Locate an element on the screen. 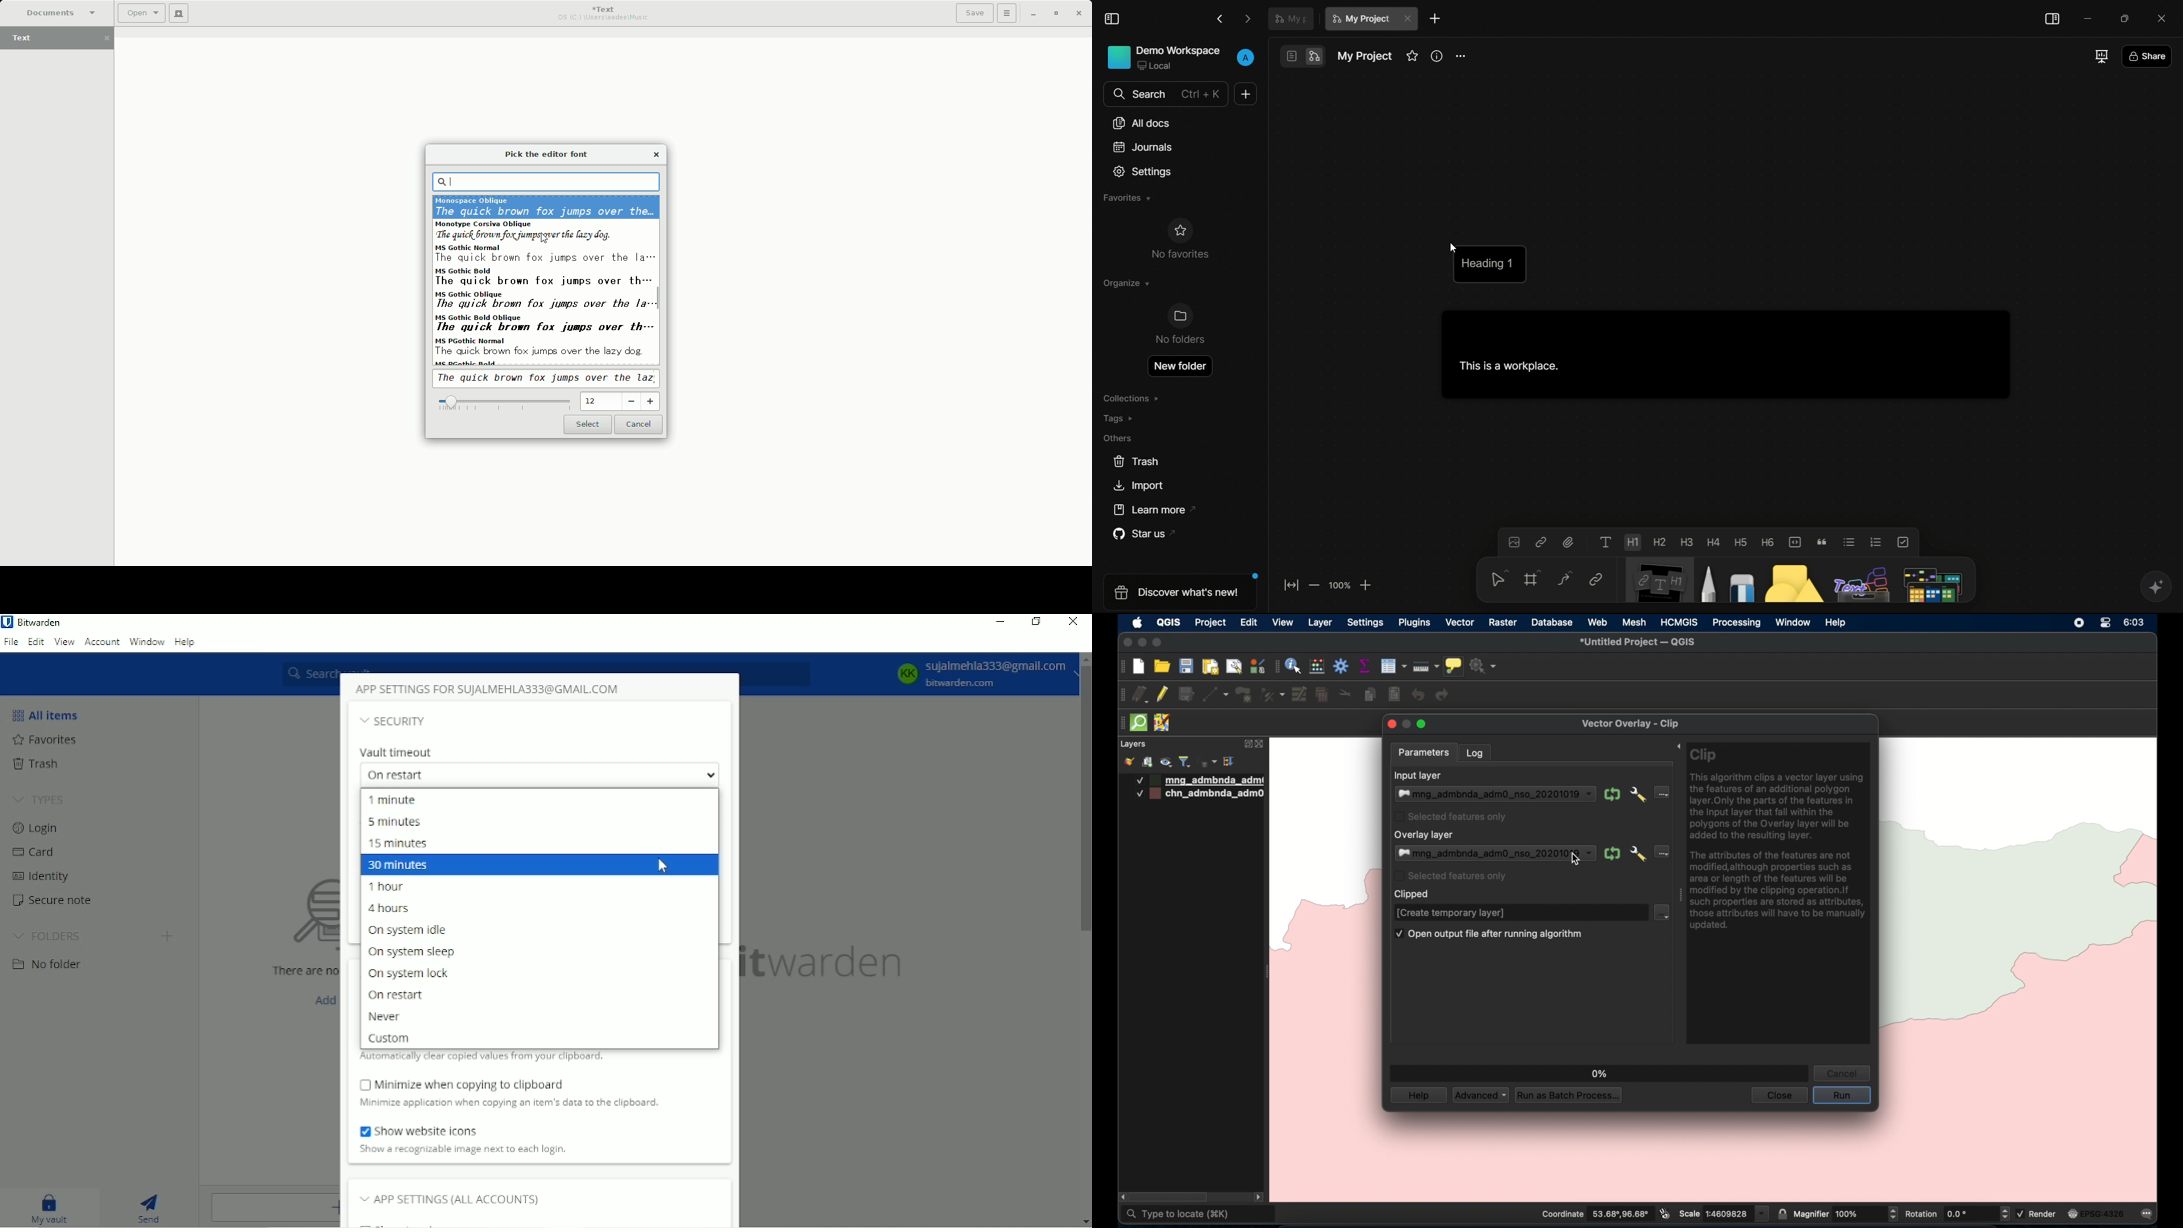 The height and width of the screenshot is (1232, 2184). Restore is located at coordinates (1055, 13).